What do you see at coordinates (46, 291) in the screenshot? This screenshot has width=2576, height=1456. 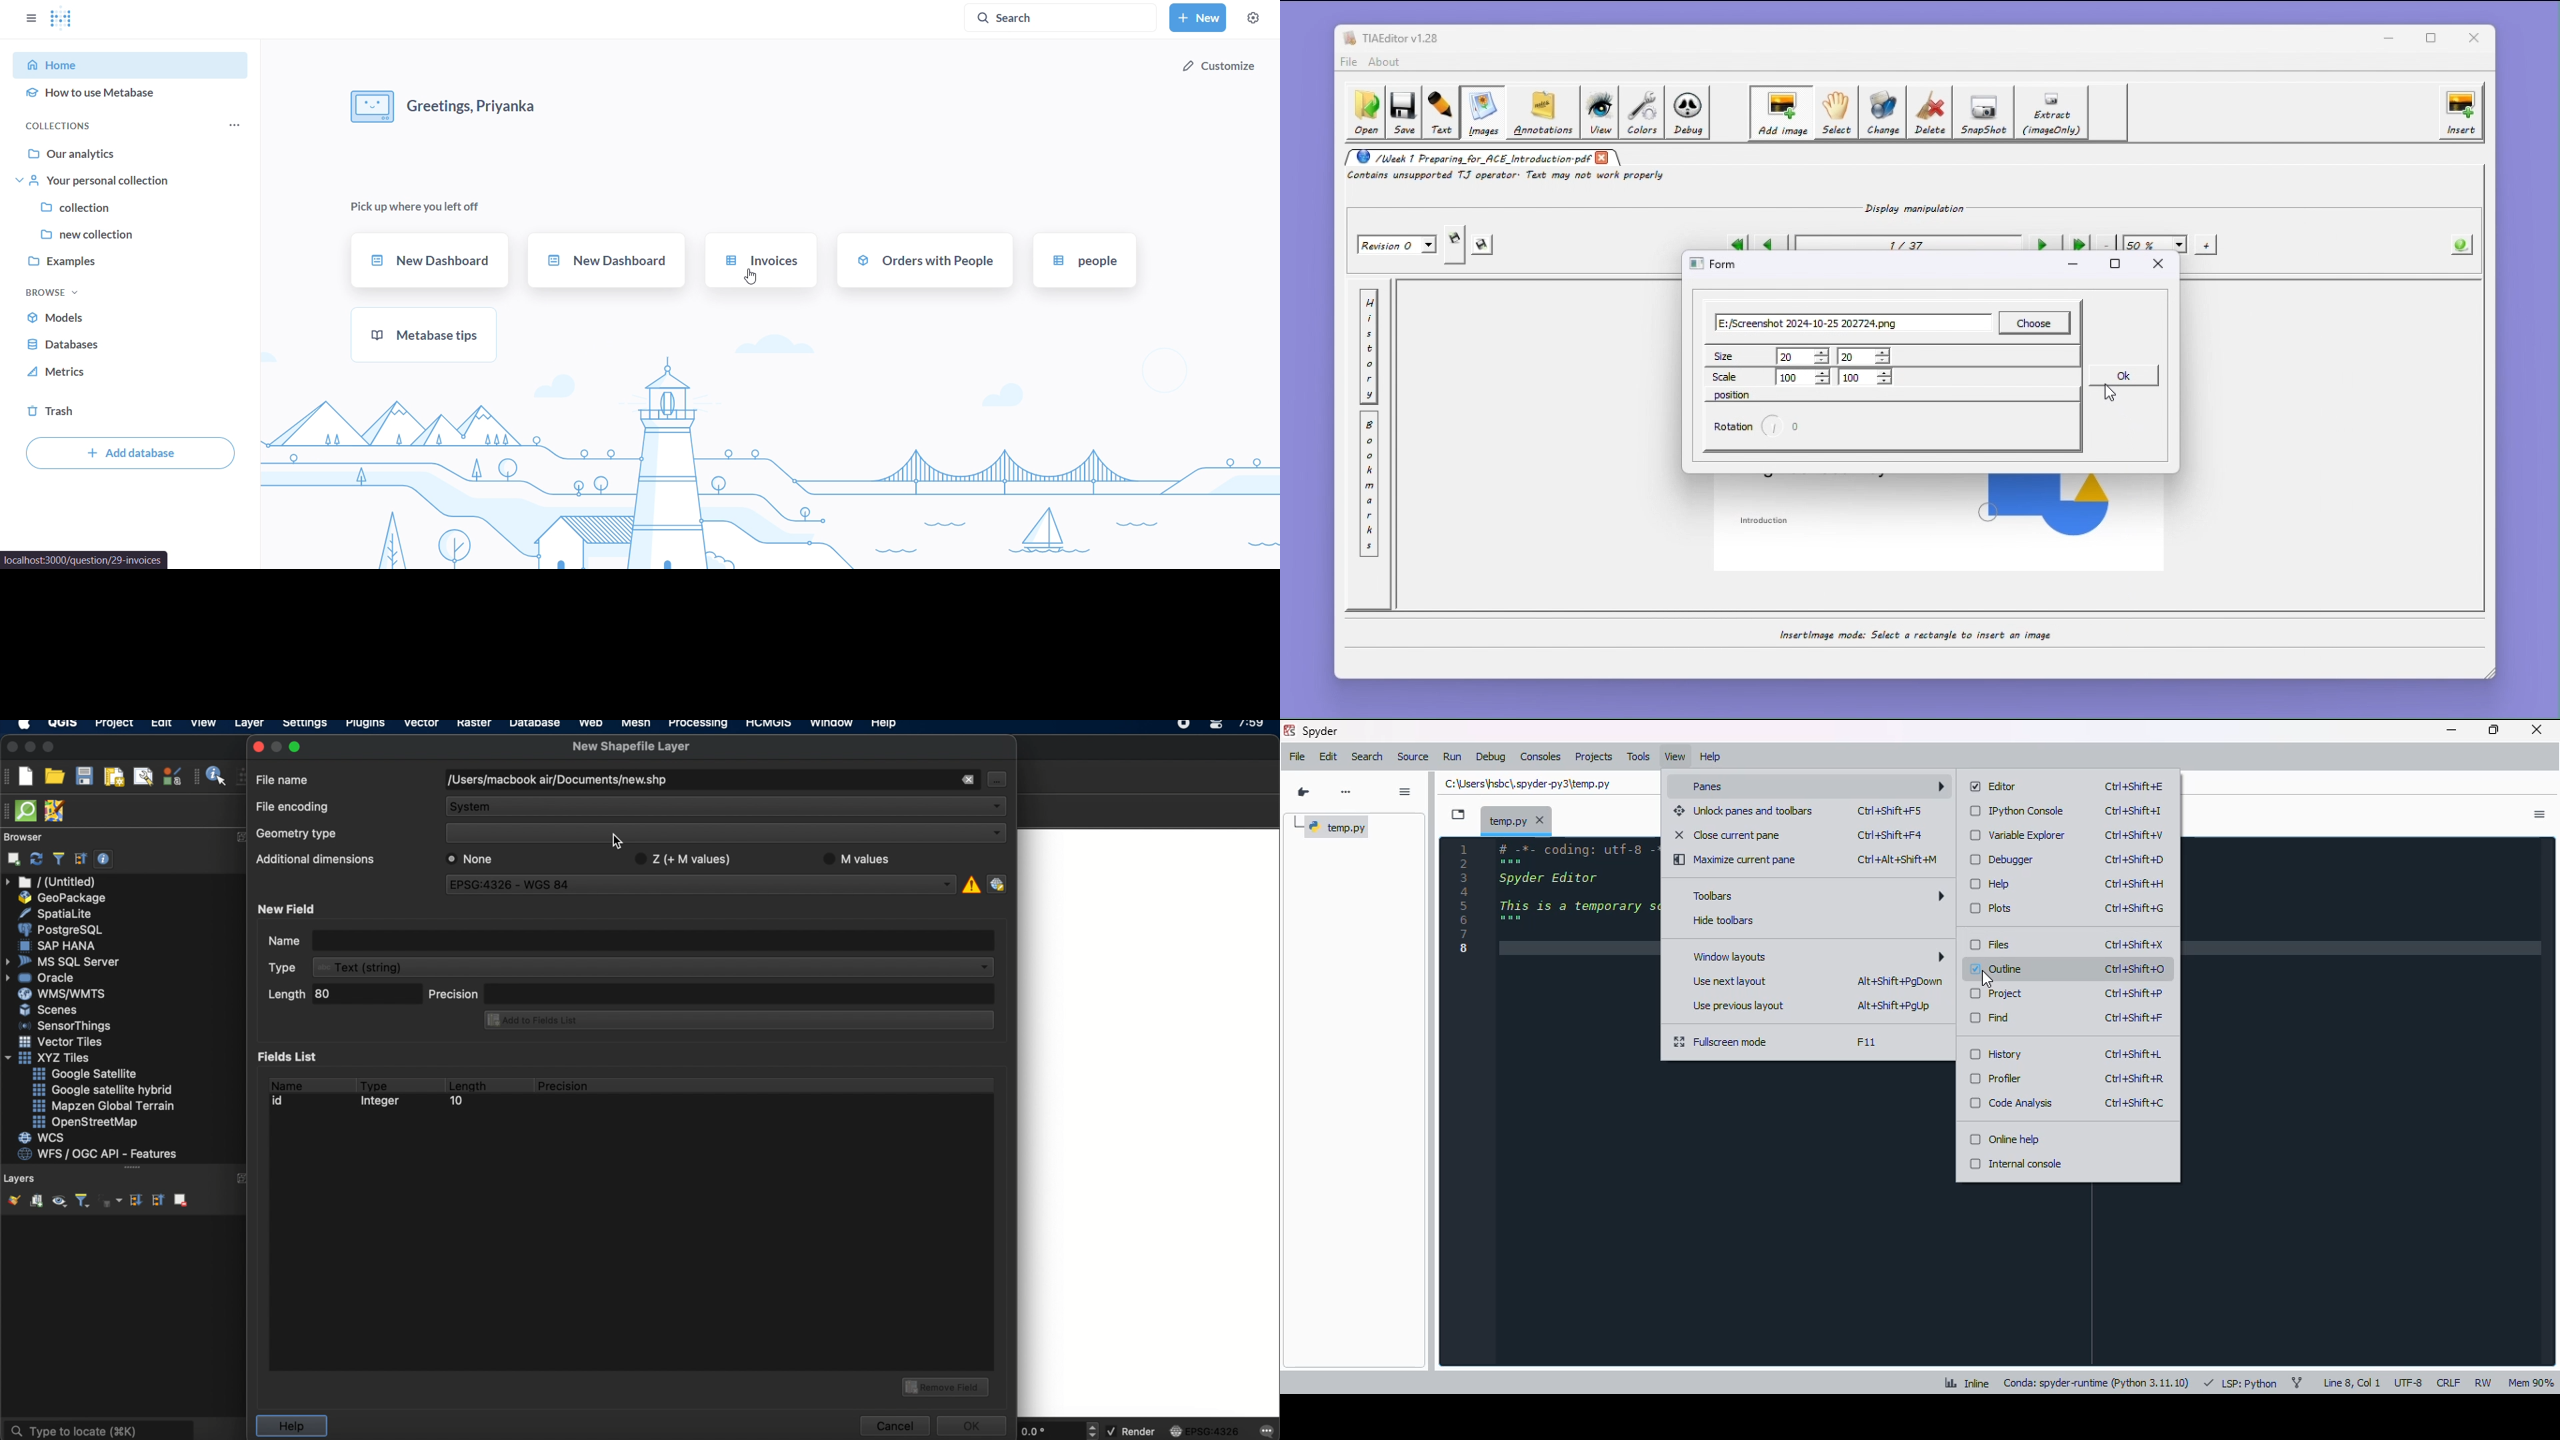 I see `browse` at bounding box center [46, 291].